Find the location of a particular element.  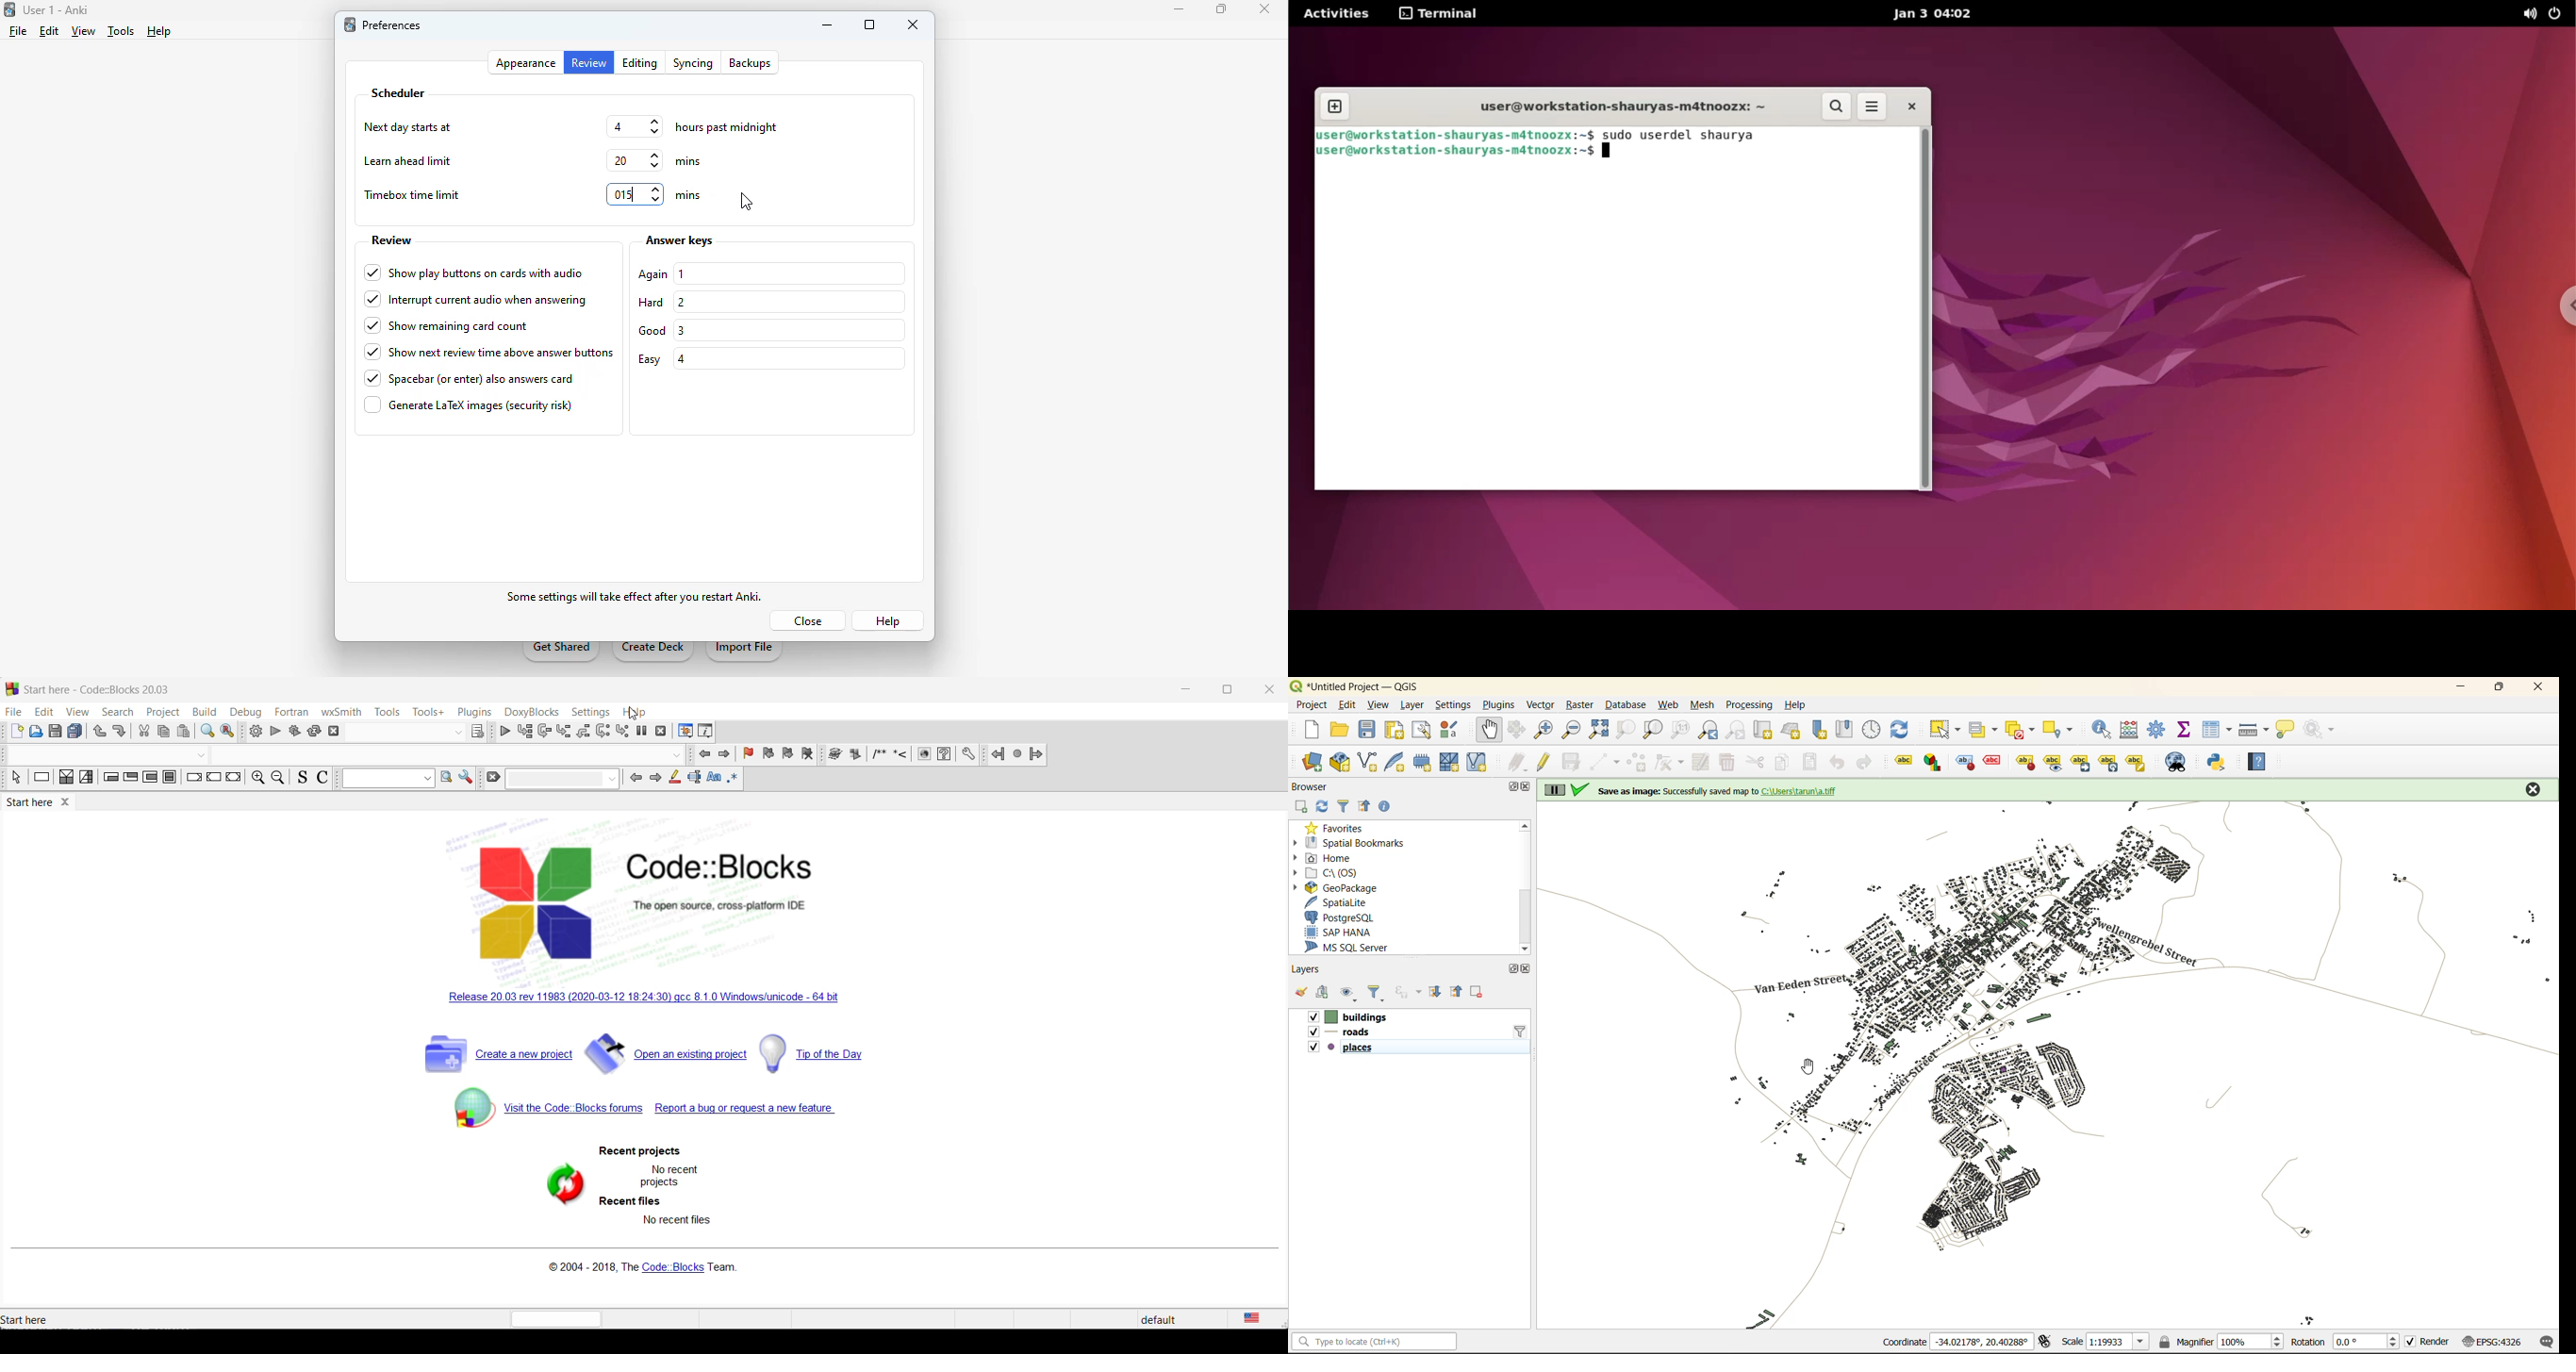

close is located at coordinates (2531, 790).